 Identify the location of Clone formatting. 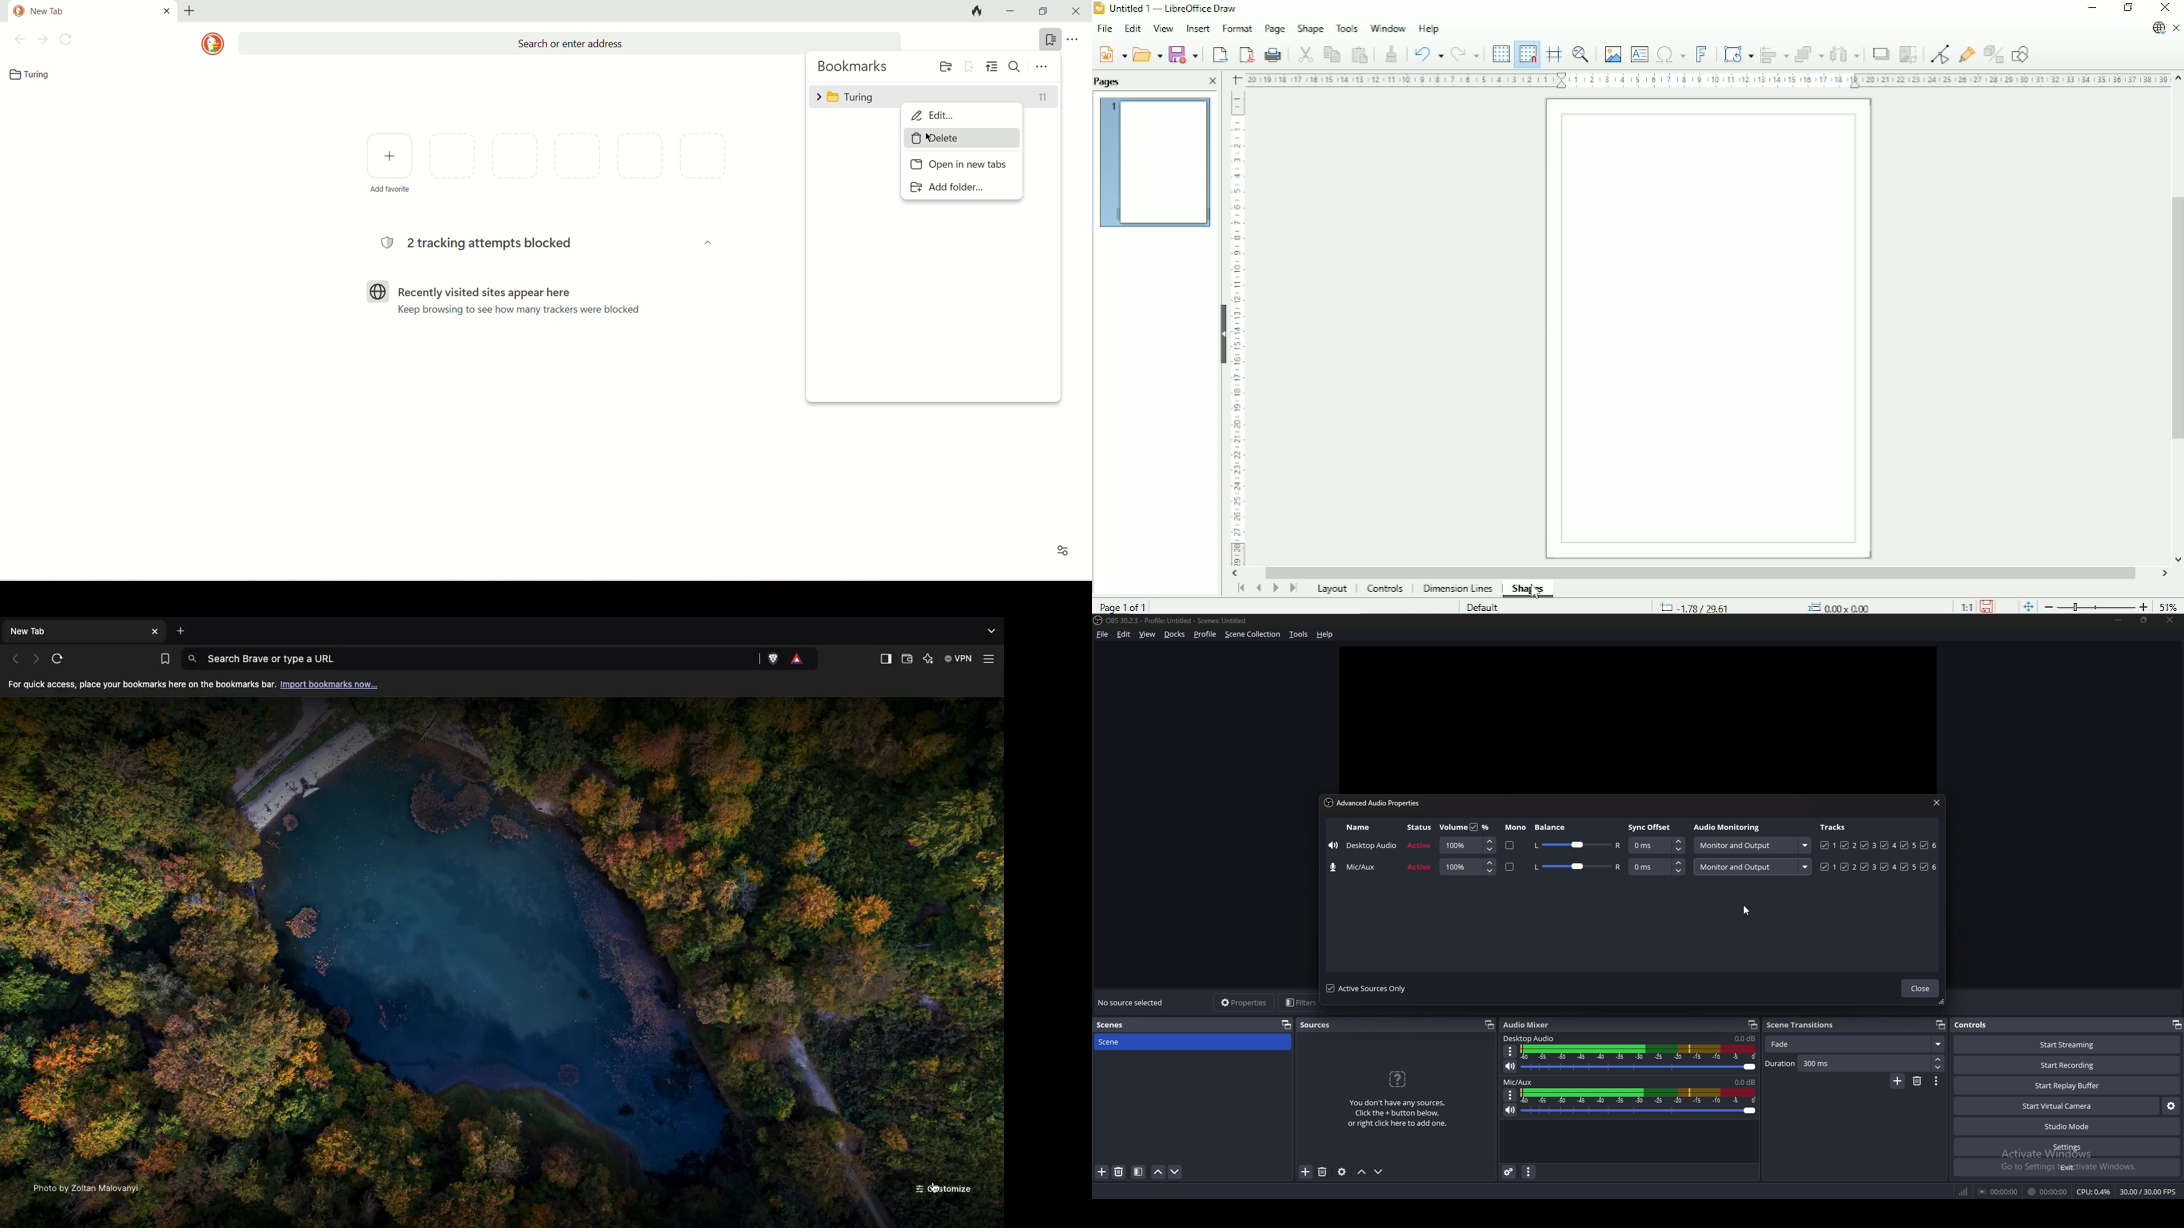
(1390, 52).